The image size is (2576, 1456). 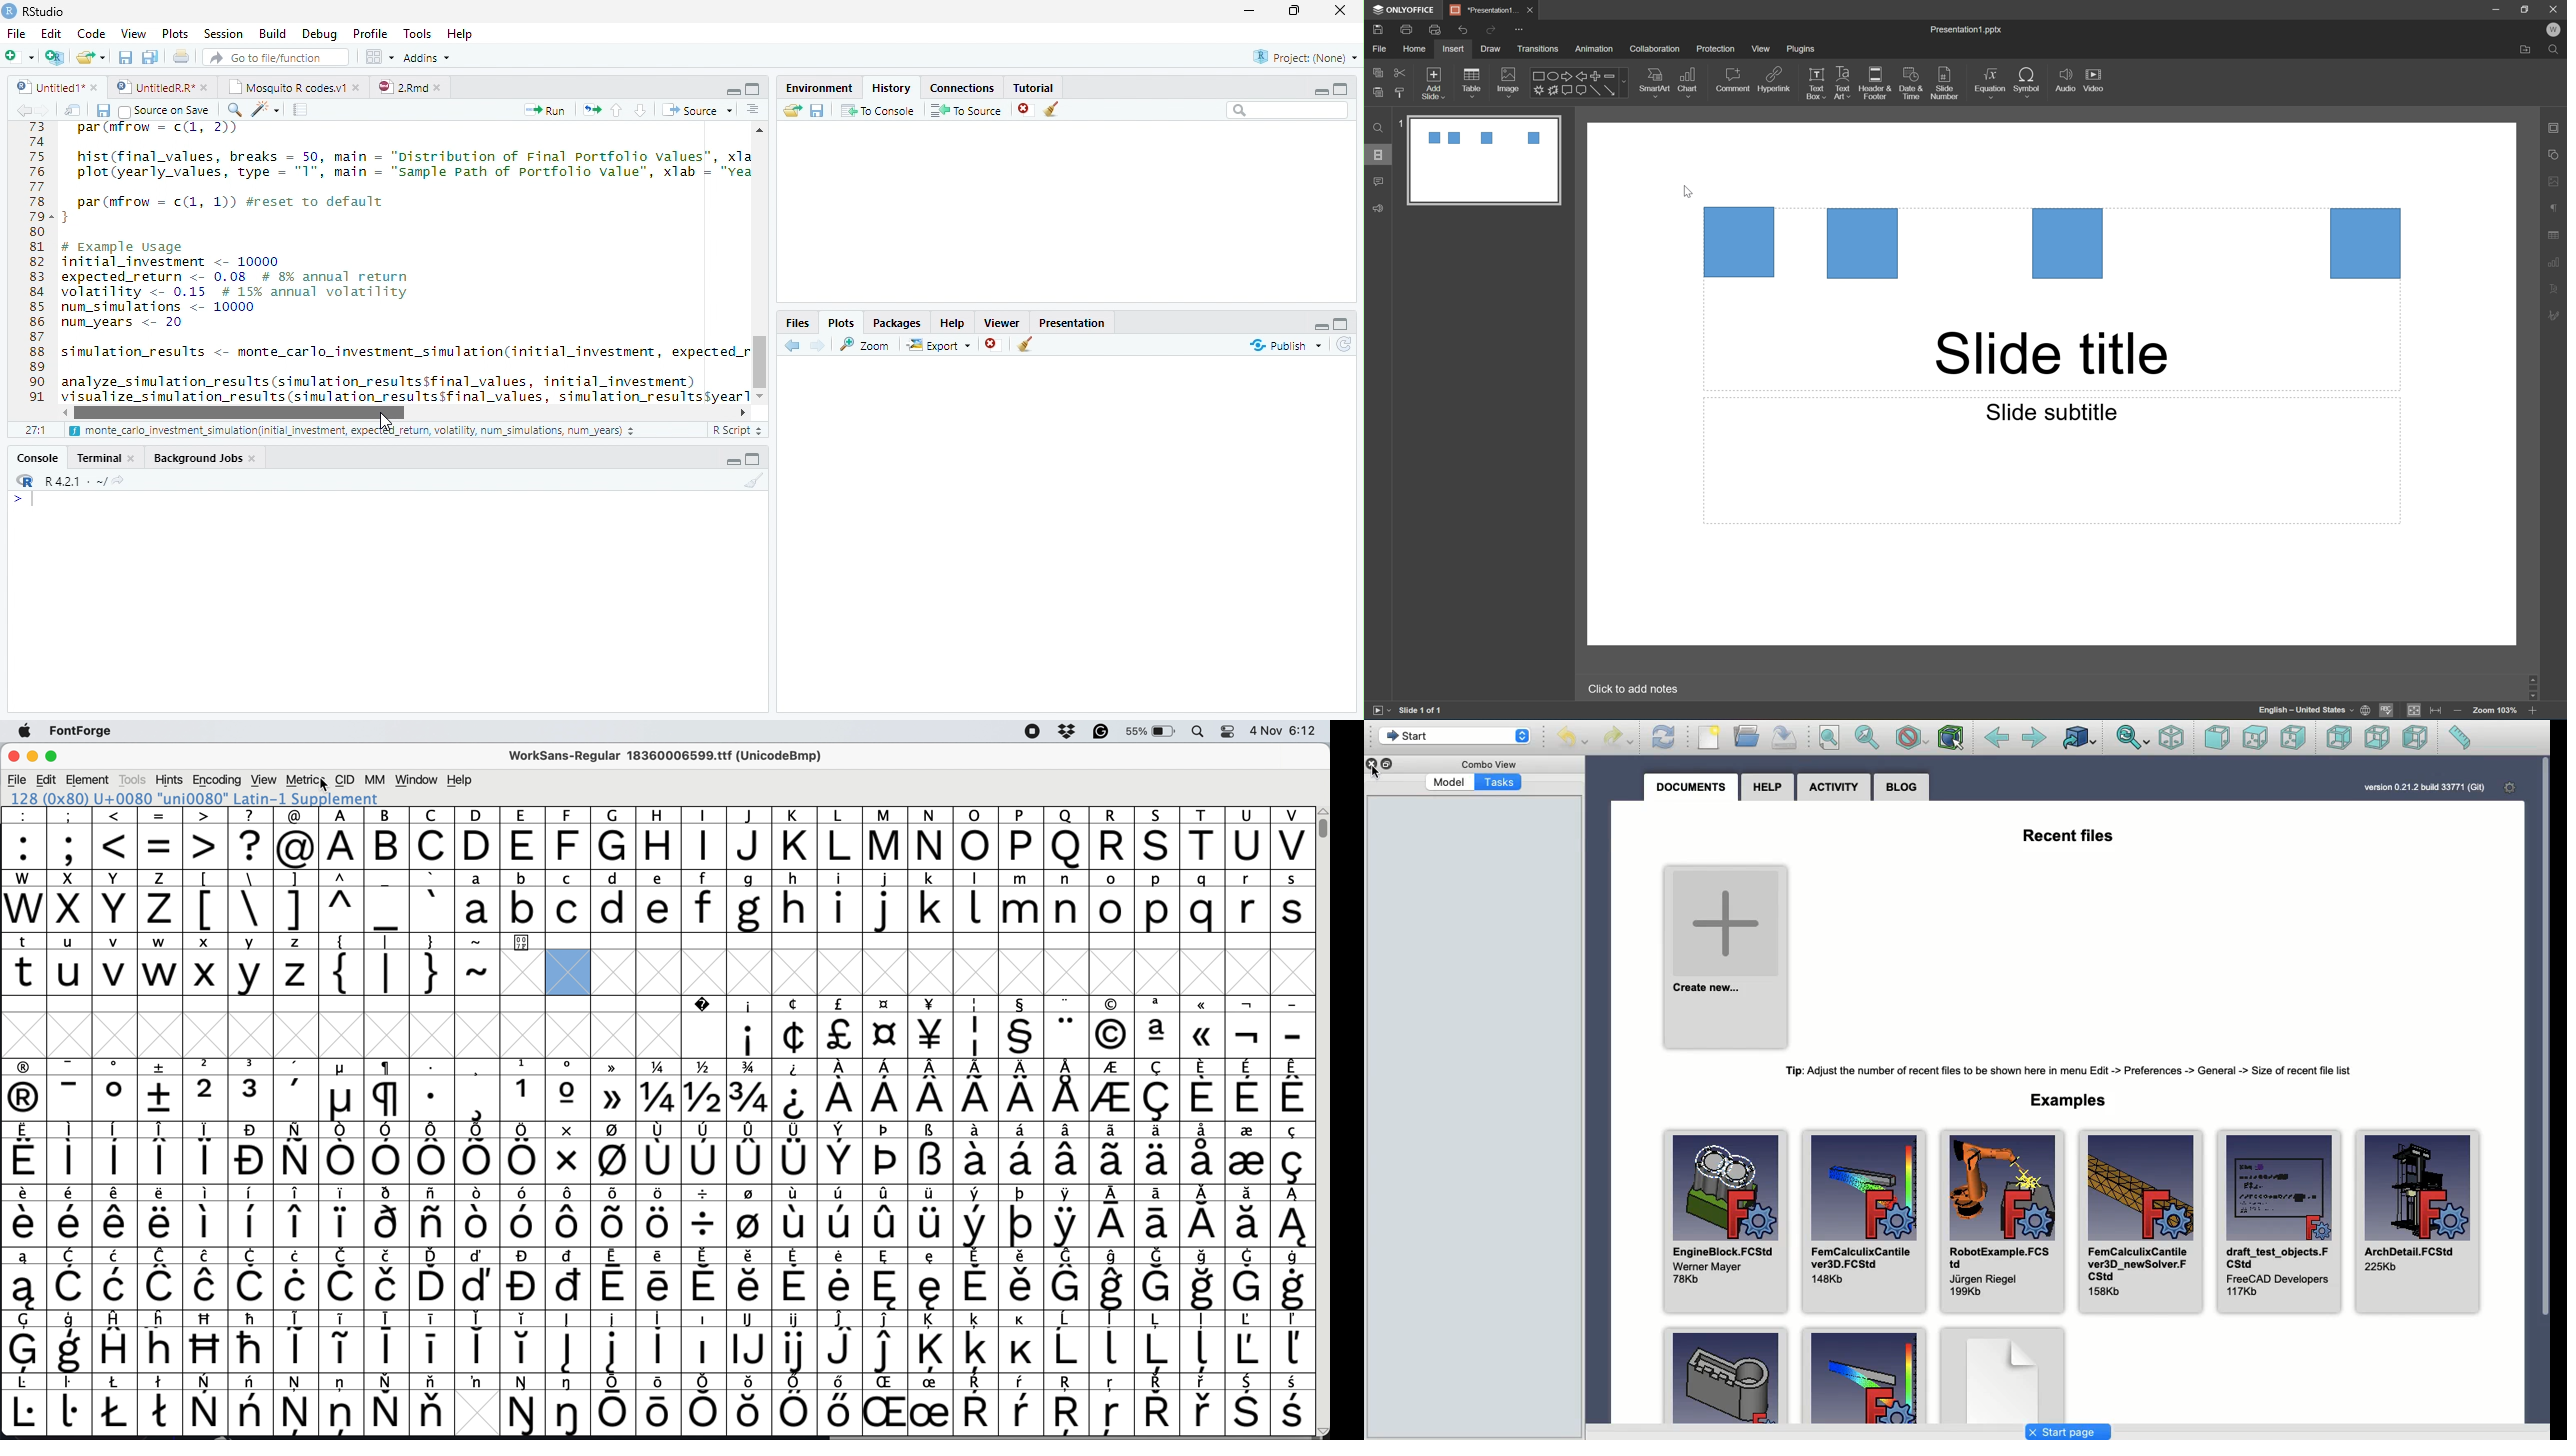 I want to click on view, so click(x=1759, y=48).